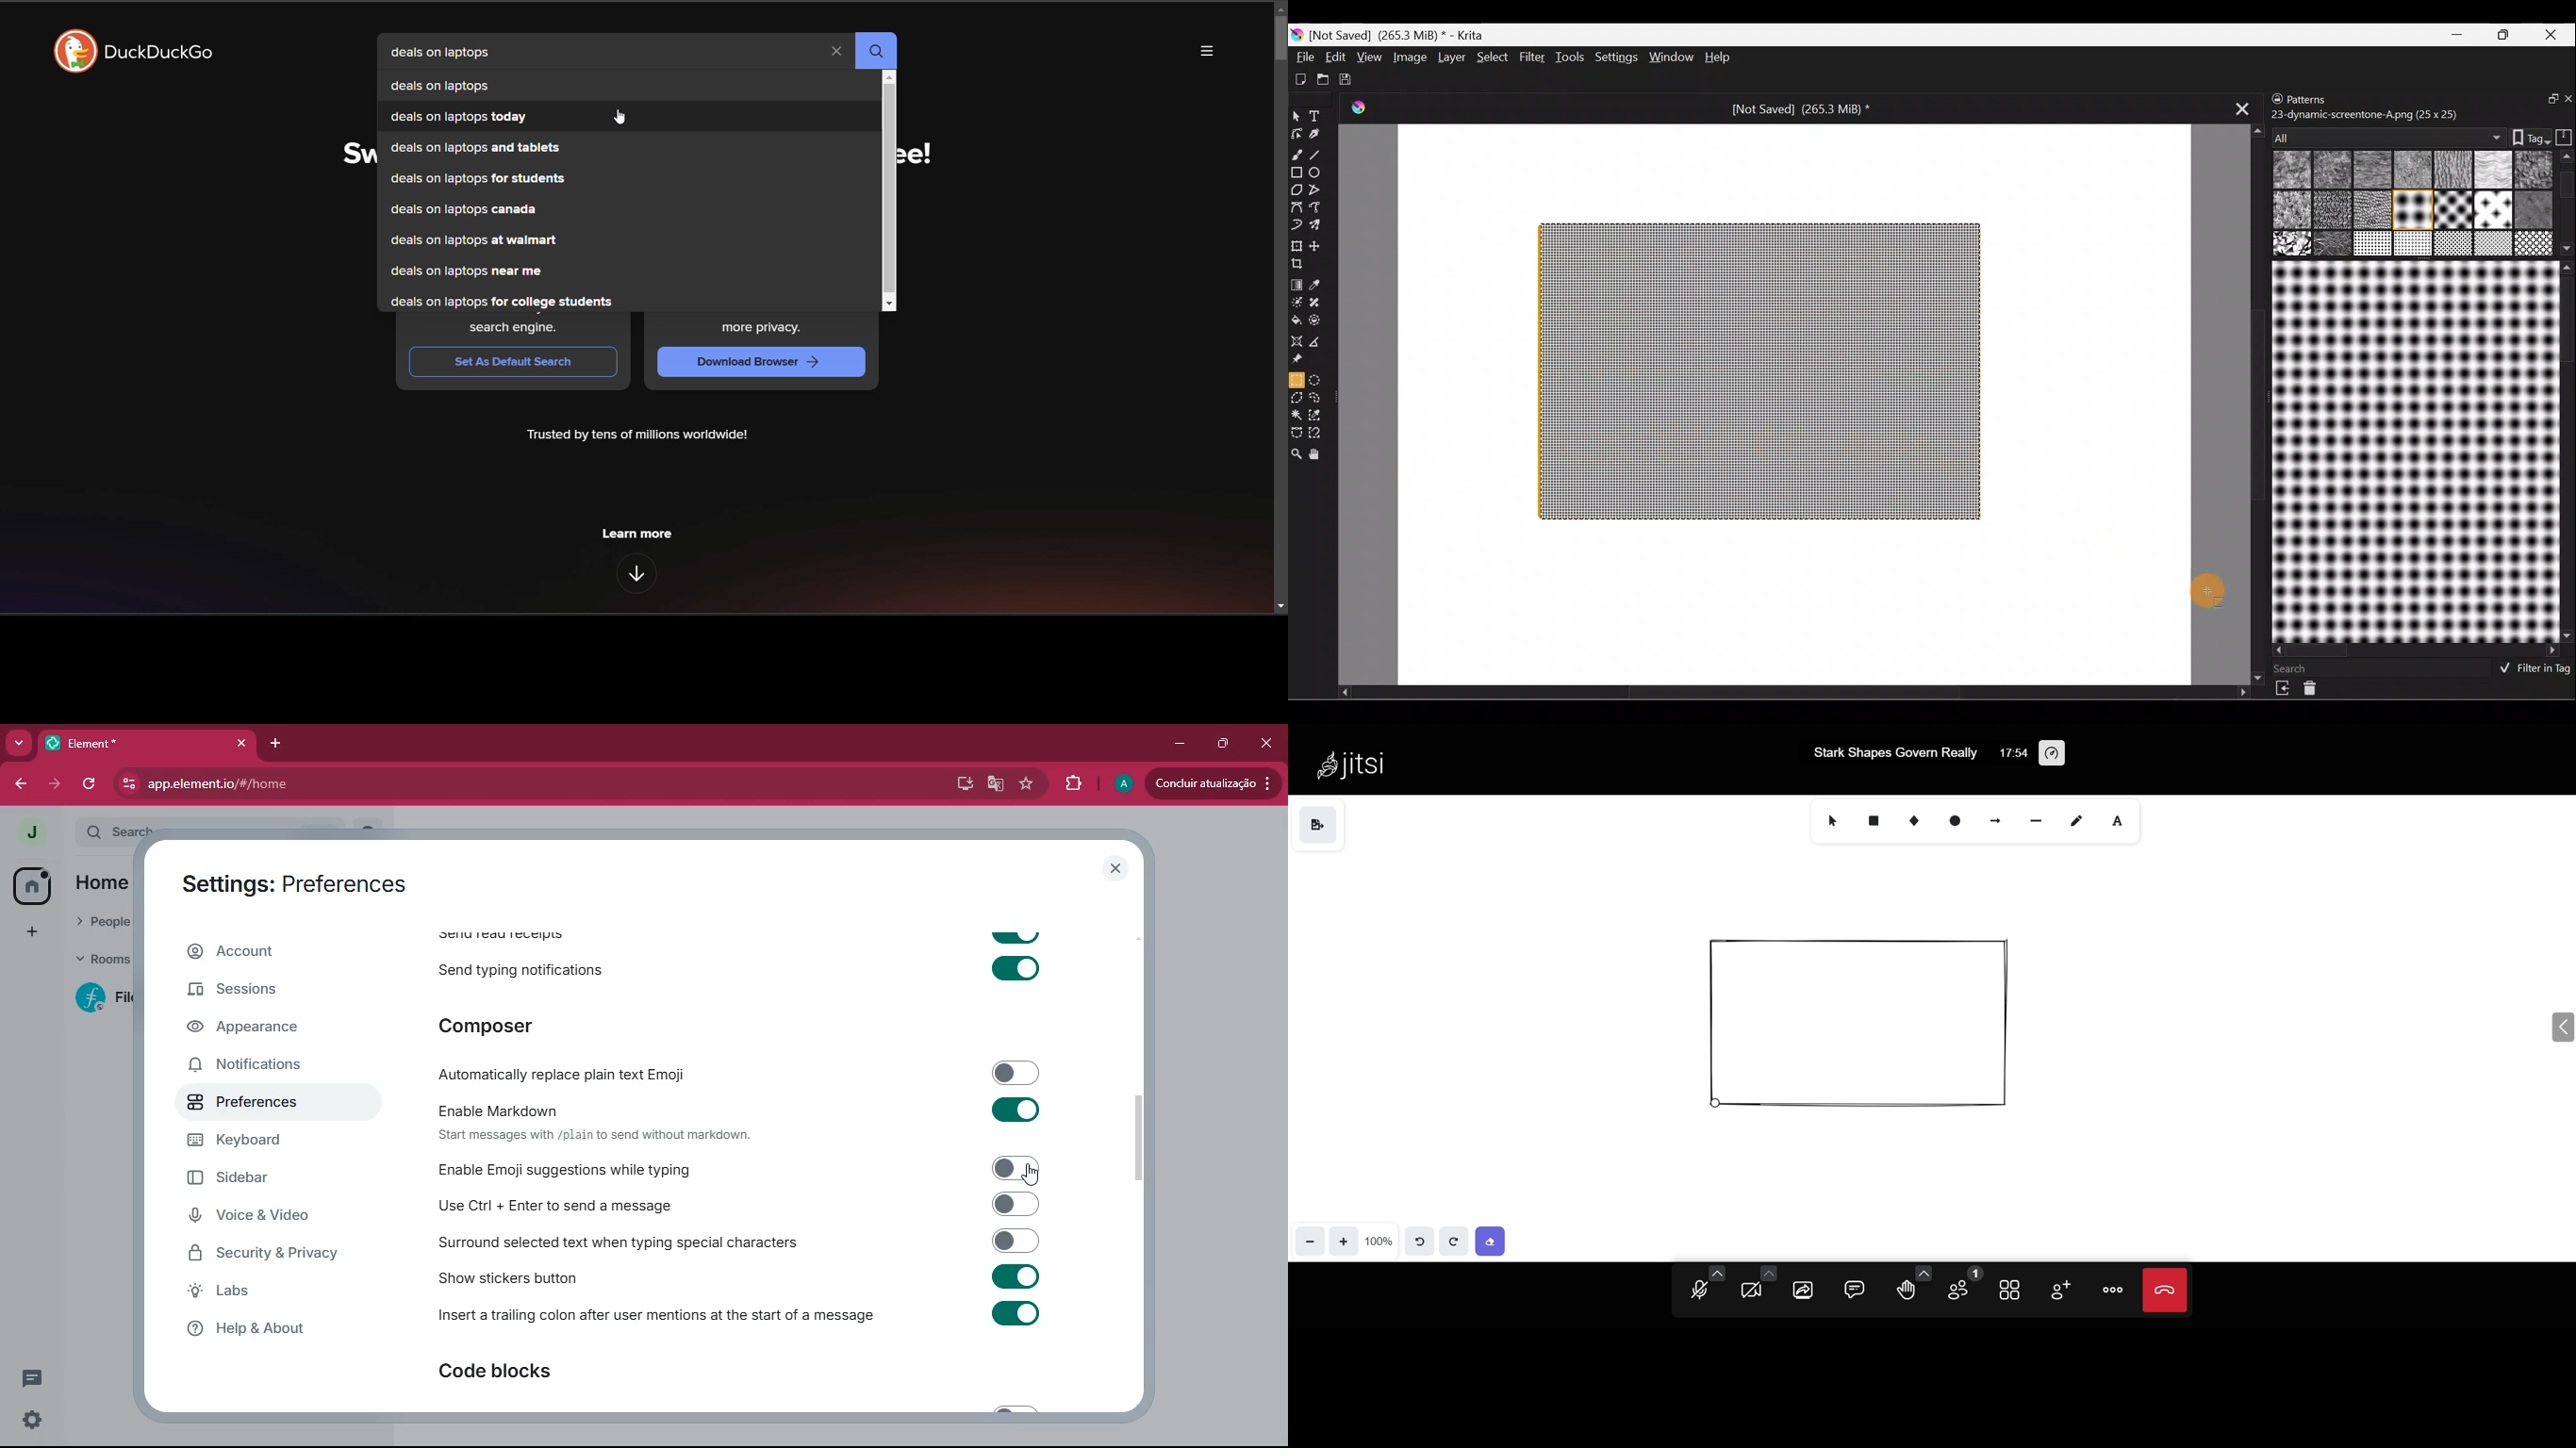 The width and height of the screenshot is (2576, 1456). I want to click on logo and title, so click(141, 53).